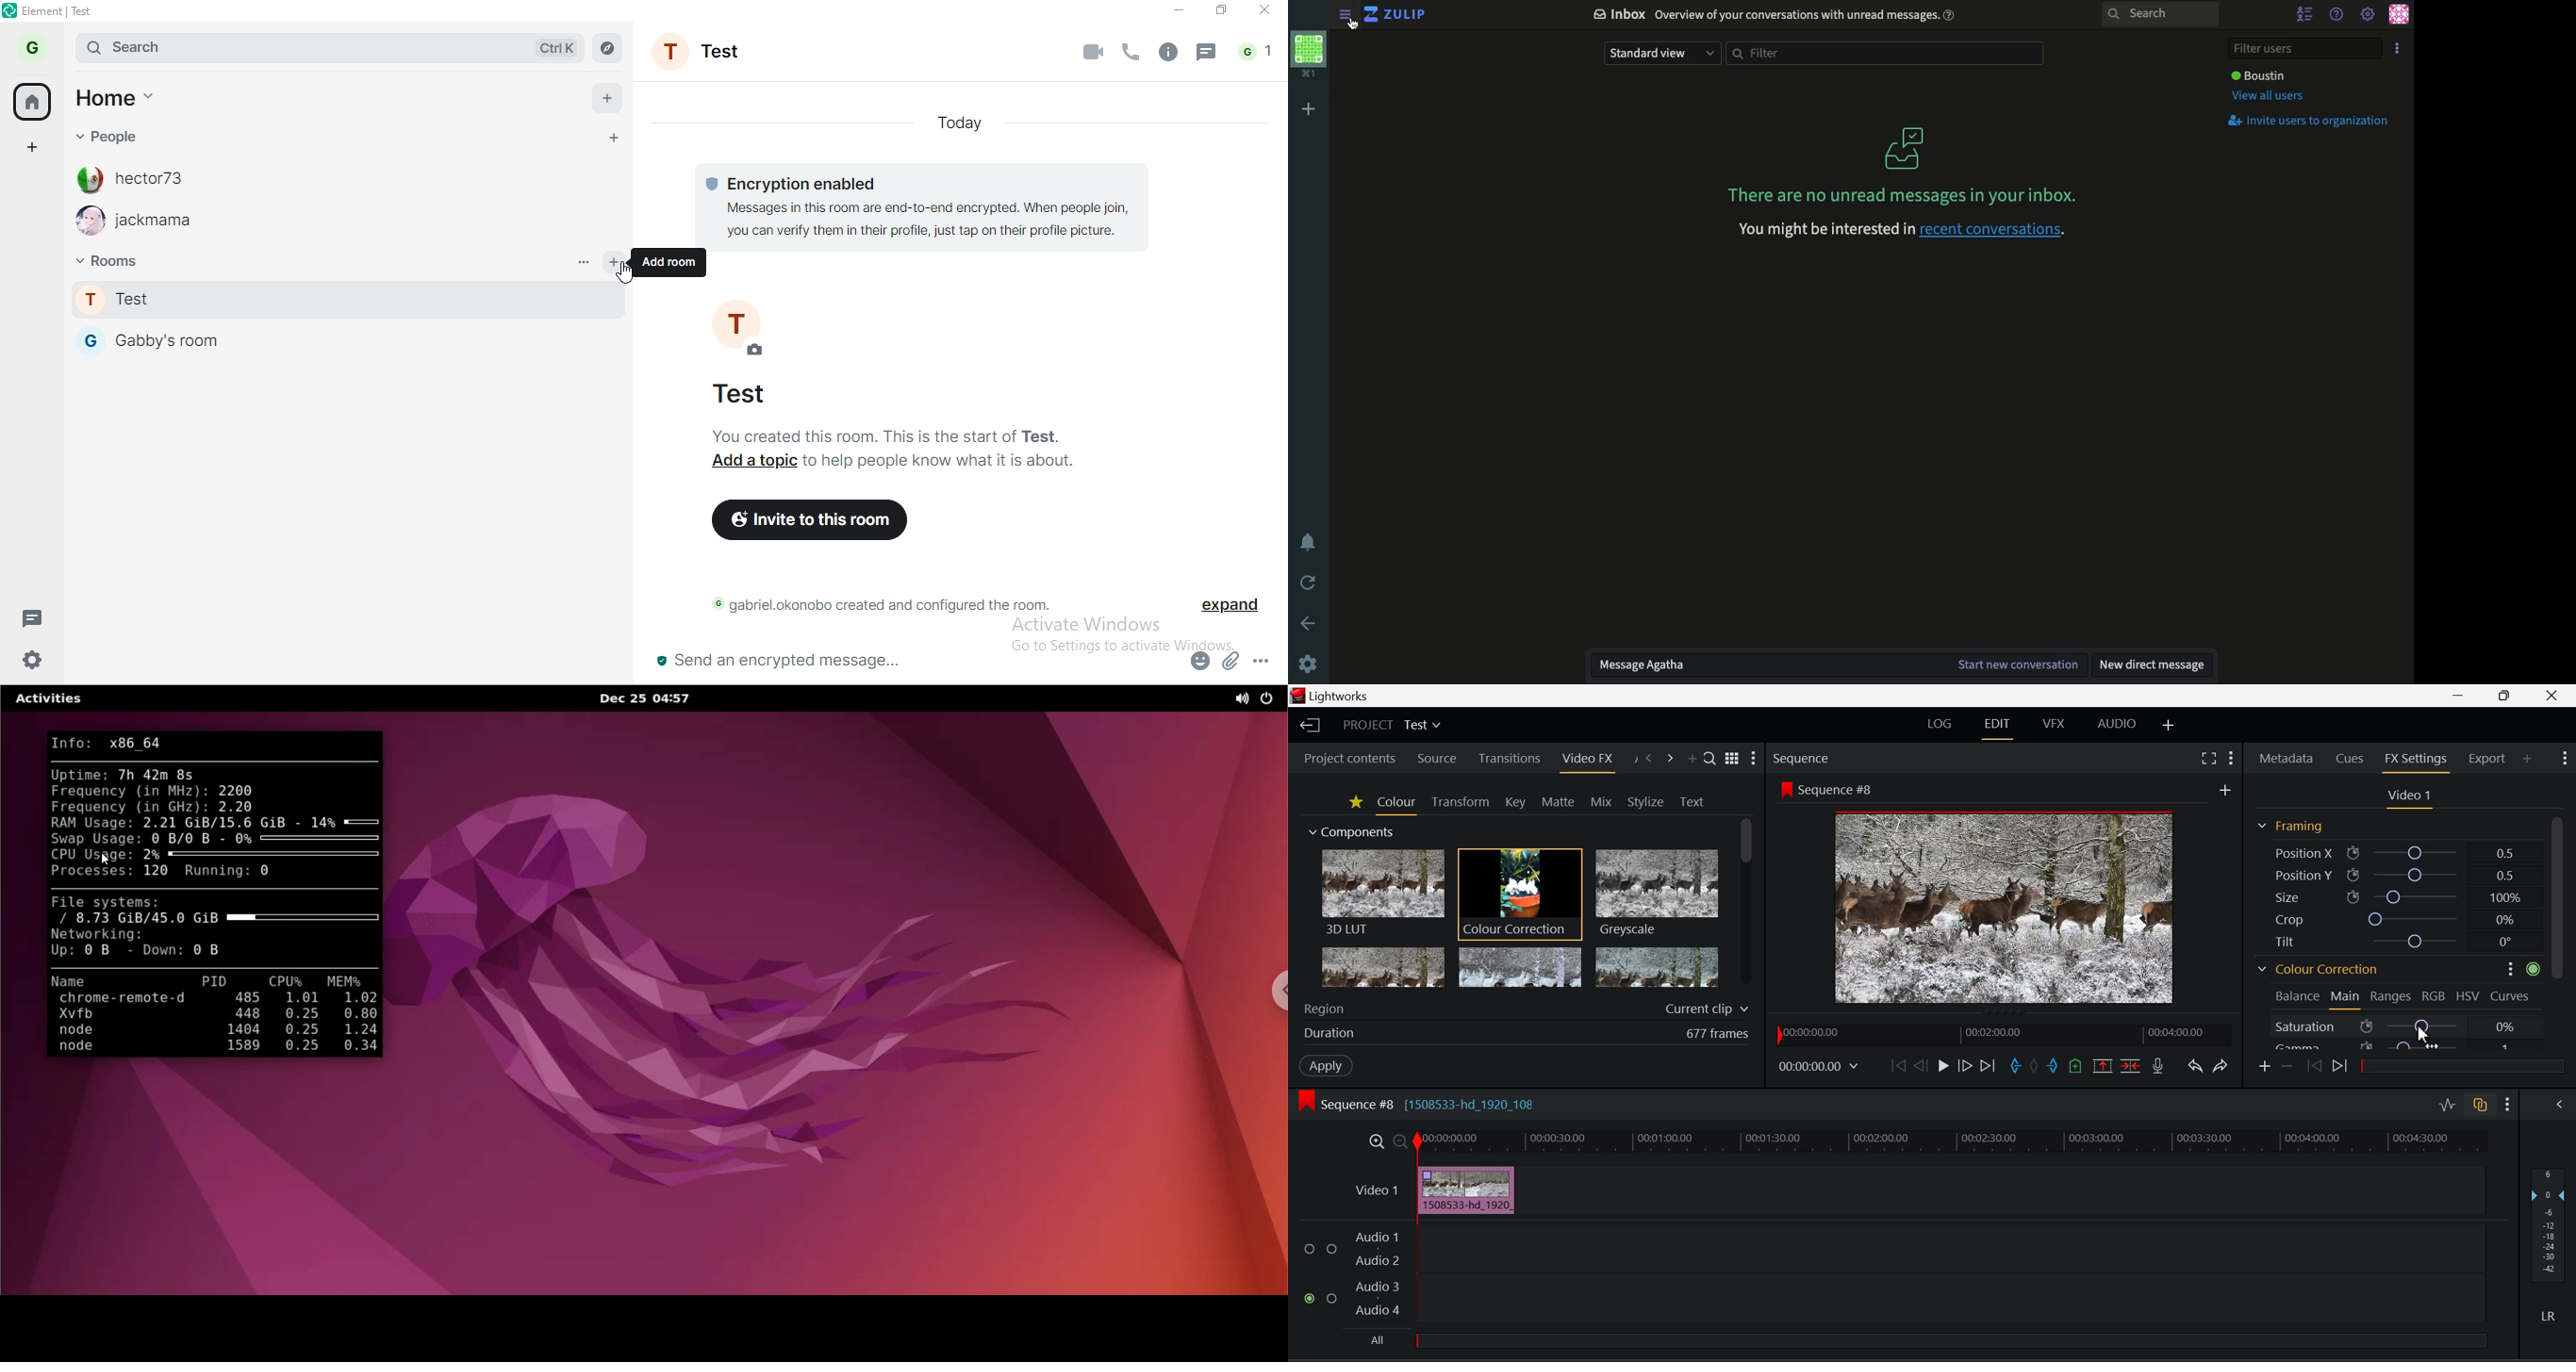 The image size is (2576, 1372). I want to click on Project contents, so click(1345, 757).